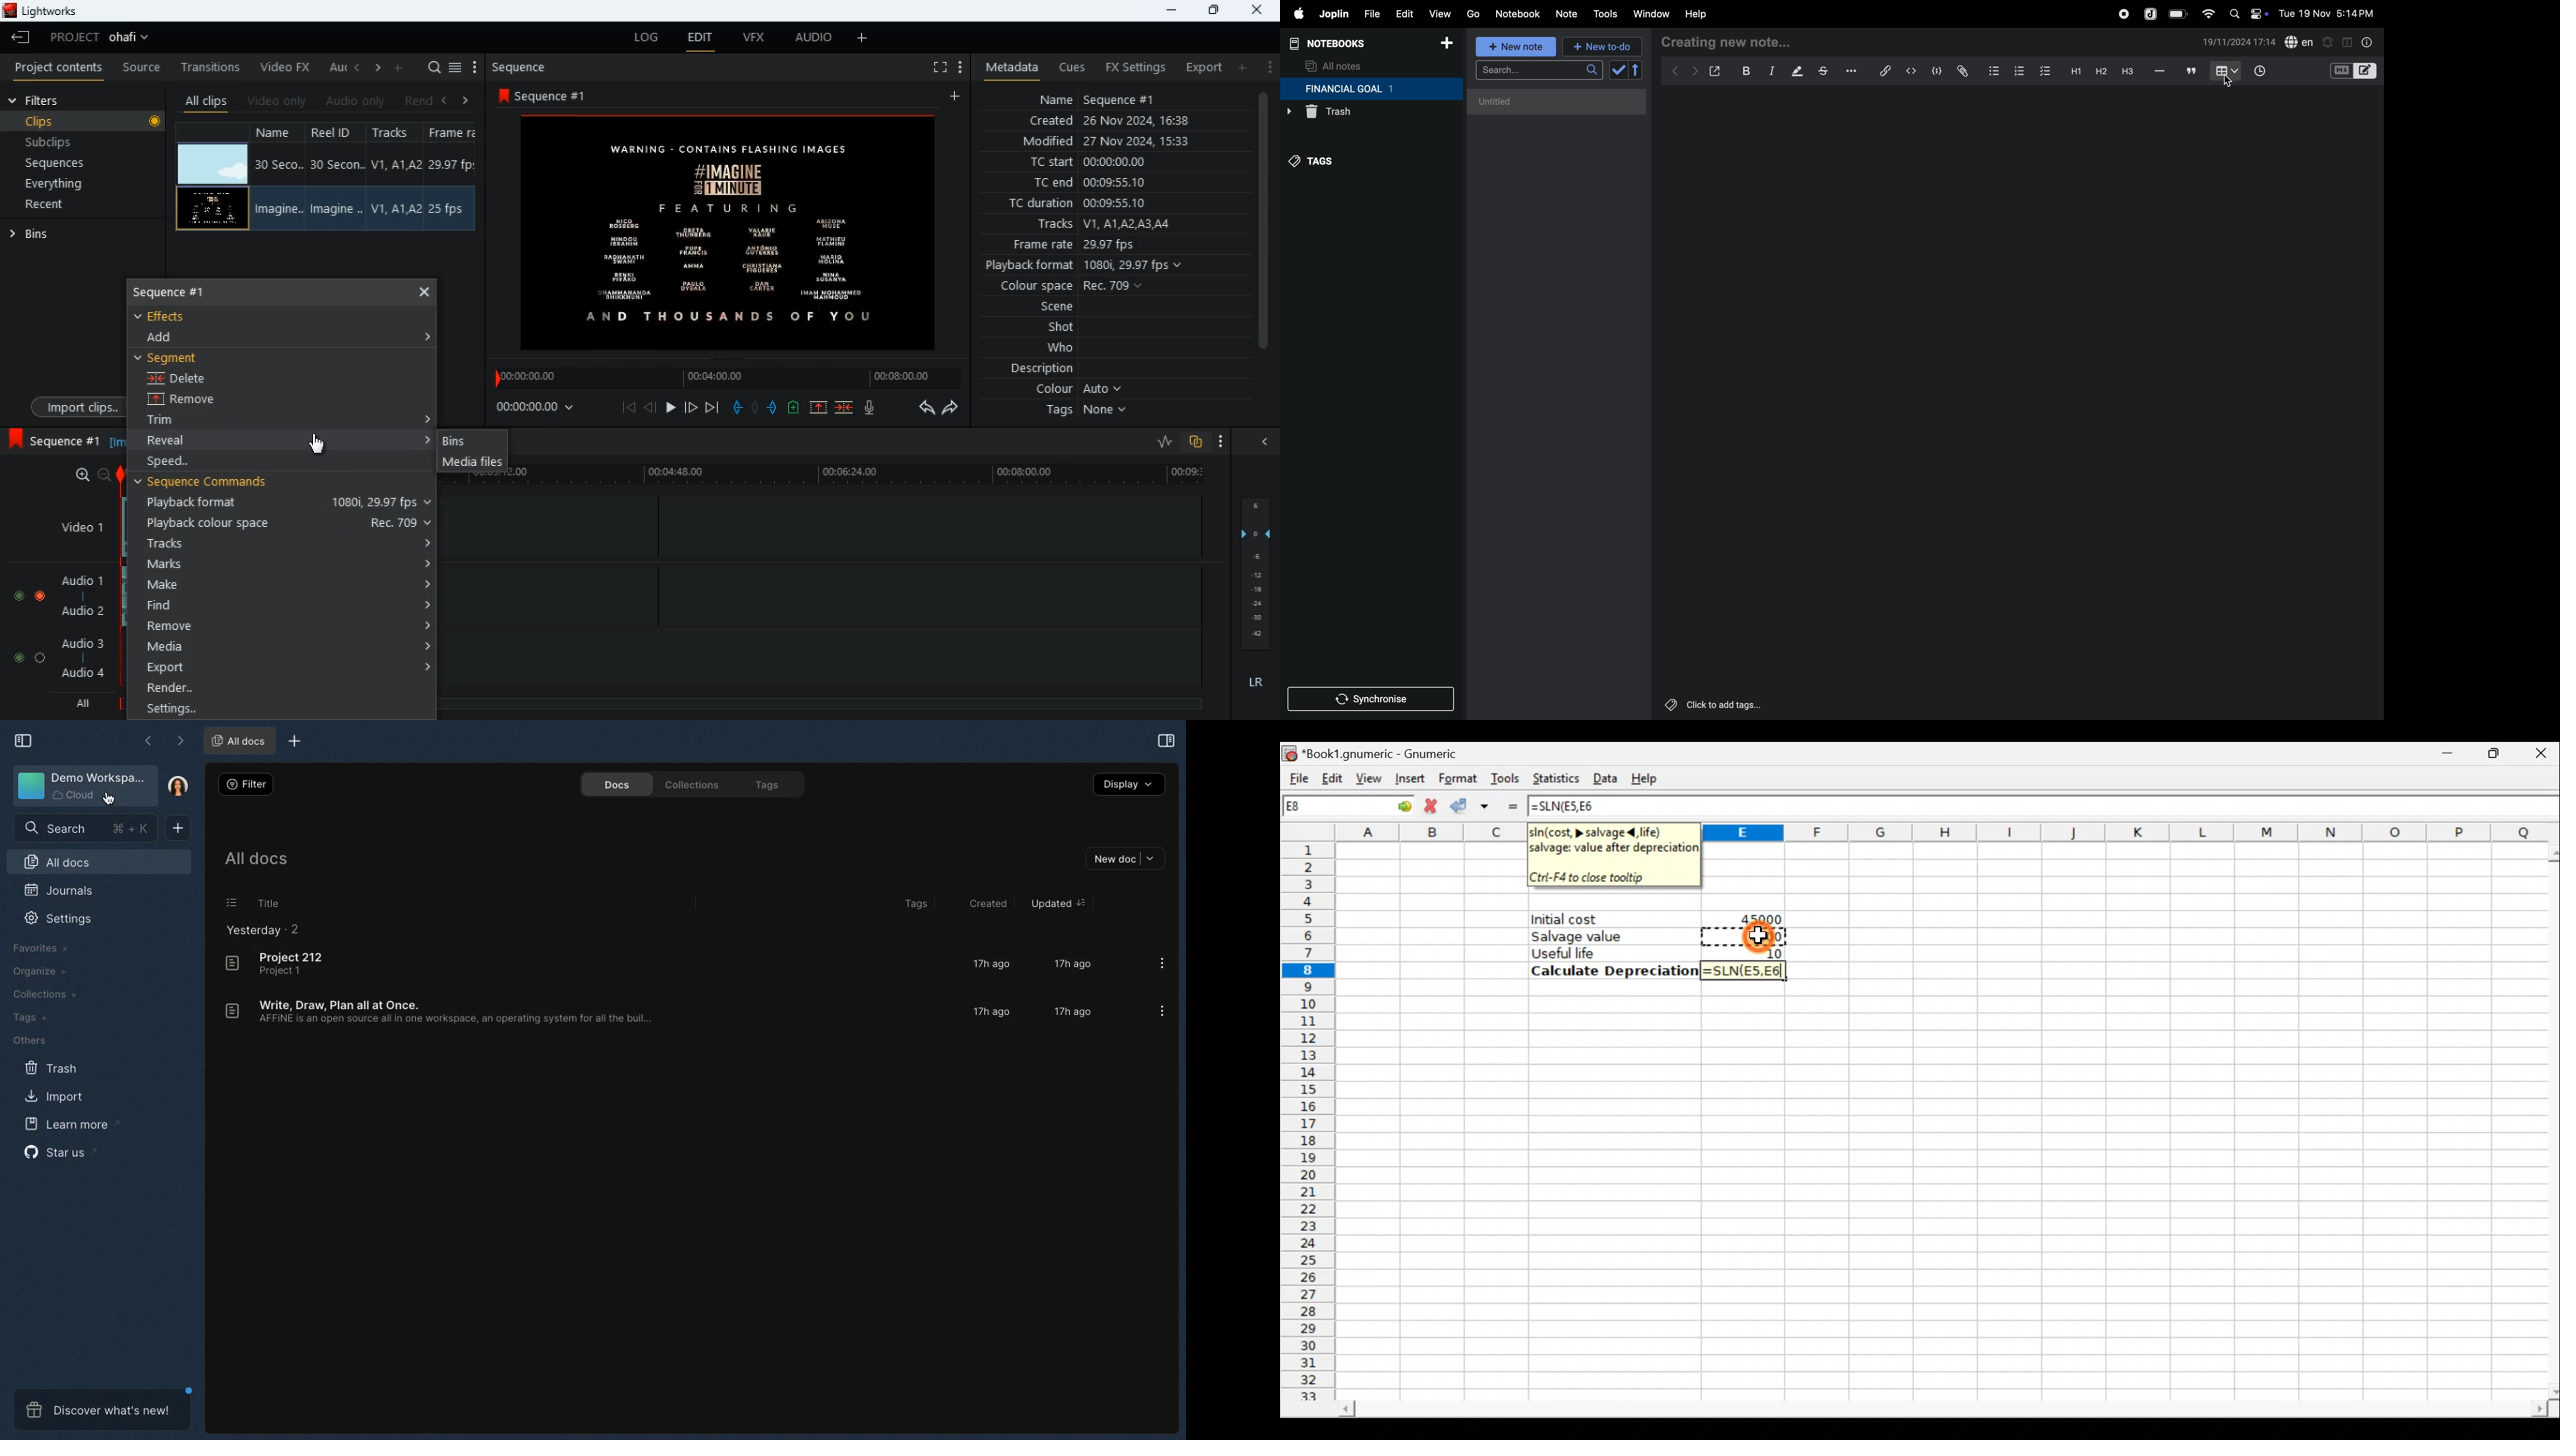 The image size is (2576, 1456). What do you see at coordinates (18, 597) in the screenshot?
I see `toggle` at bounding box center [18, 597].